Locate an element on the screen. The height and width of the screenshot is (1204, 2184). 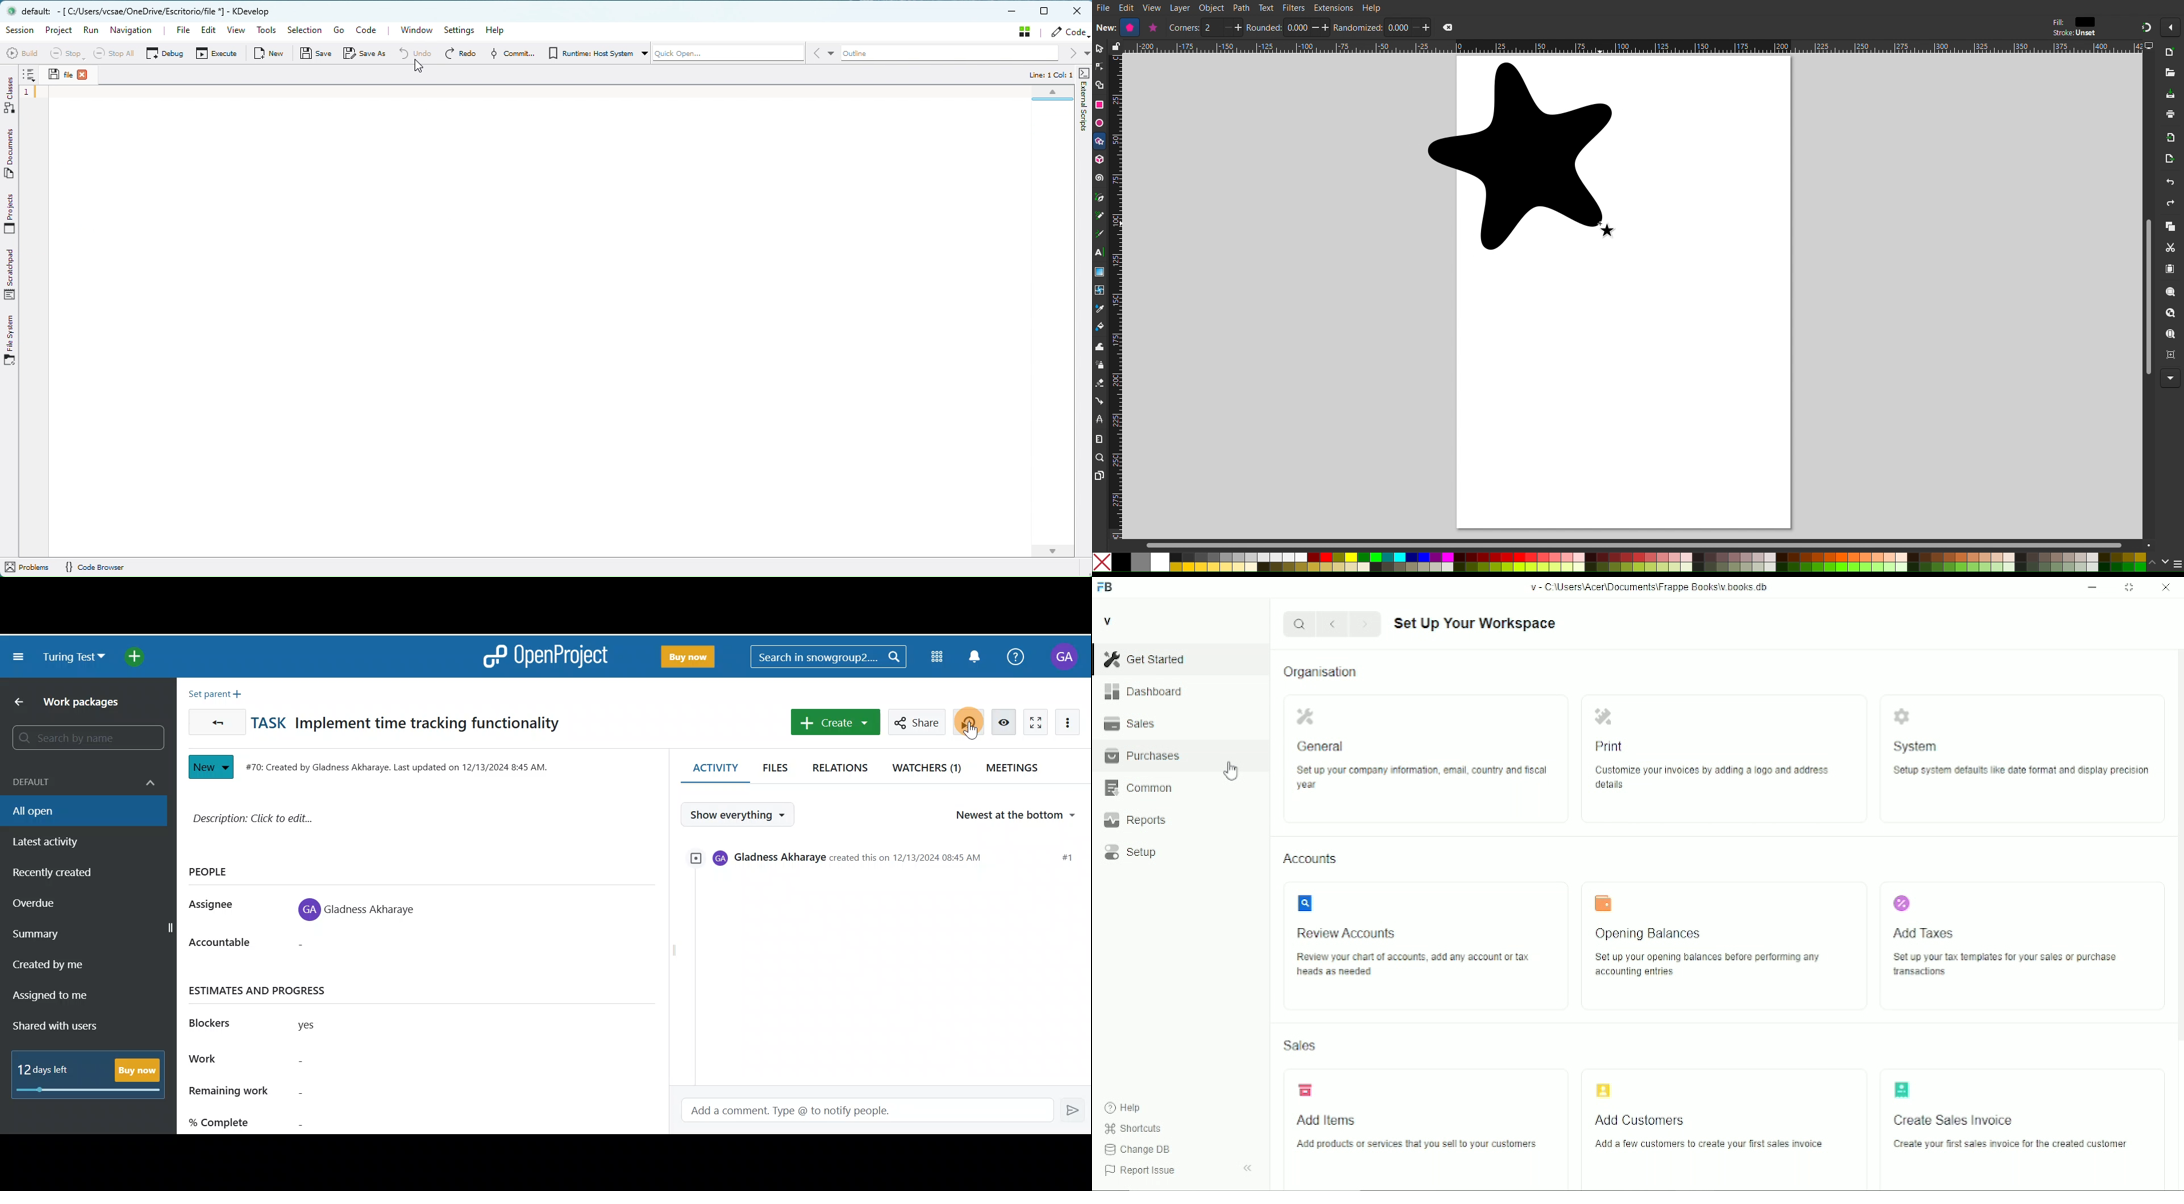
OpenProject is located at coordinates (545, 657).